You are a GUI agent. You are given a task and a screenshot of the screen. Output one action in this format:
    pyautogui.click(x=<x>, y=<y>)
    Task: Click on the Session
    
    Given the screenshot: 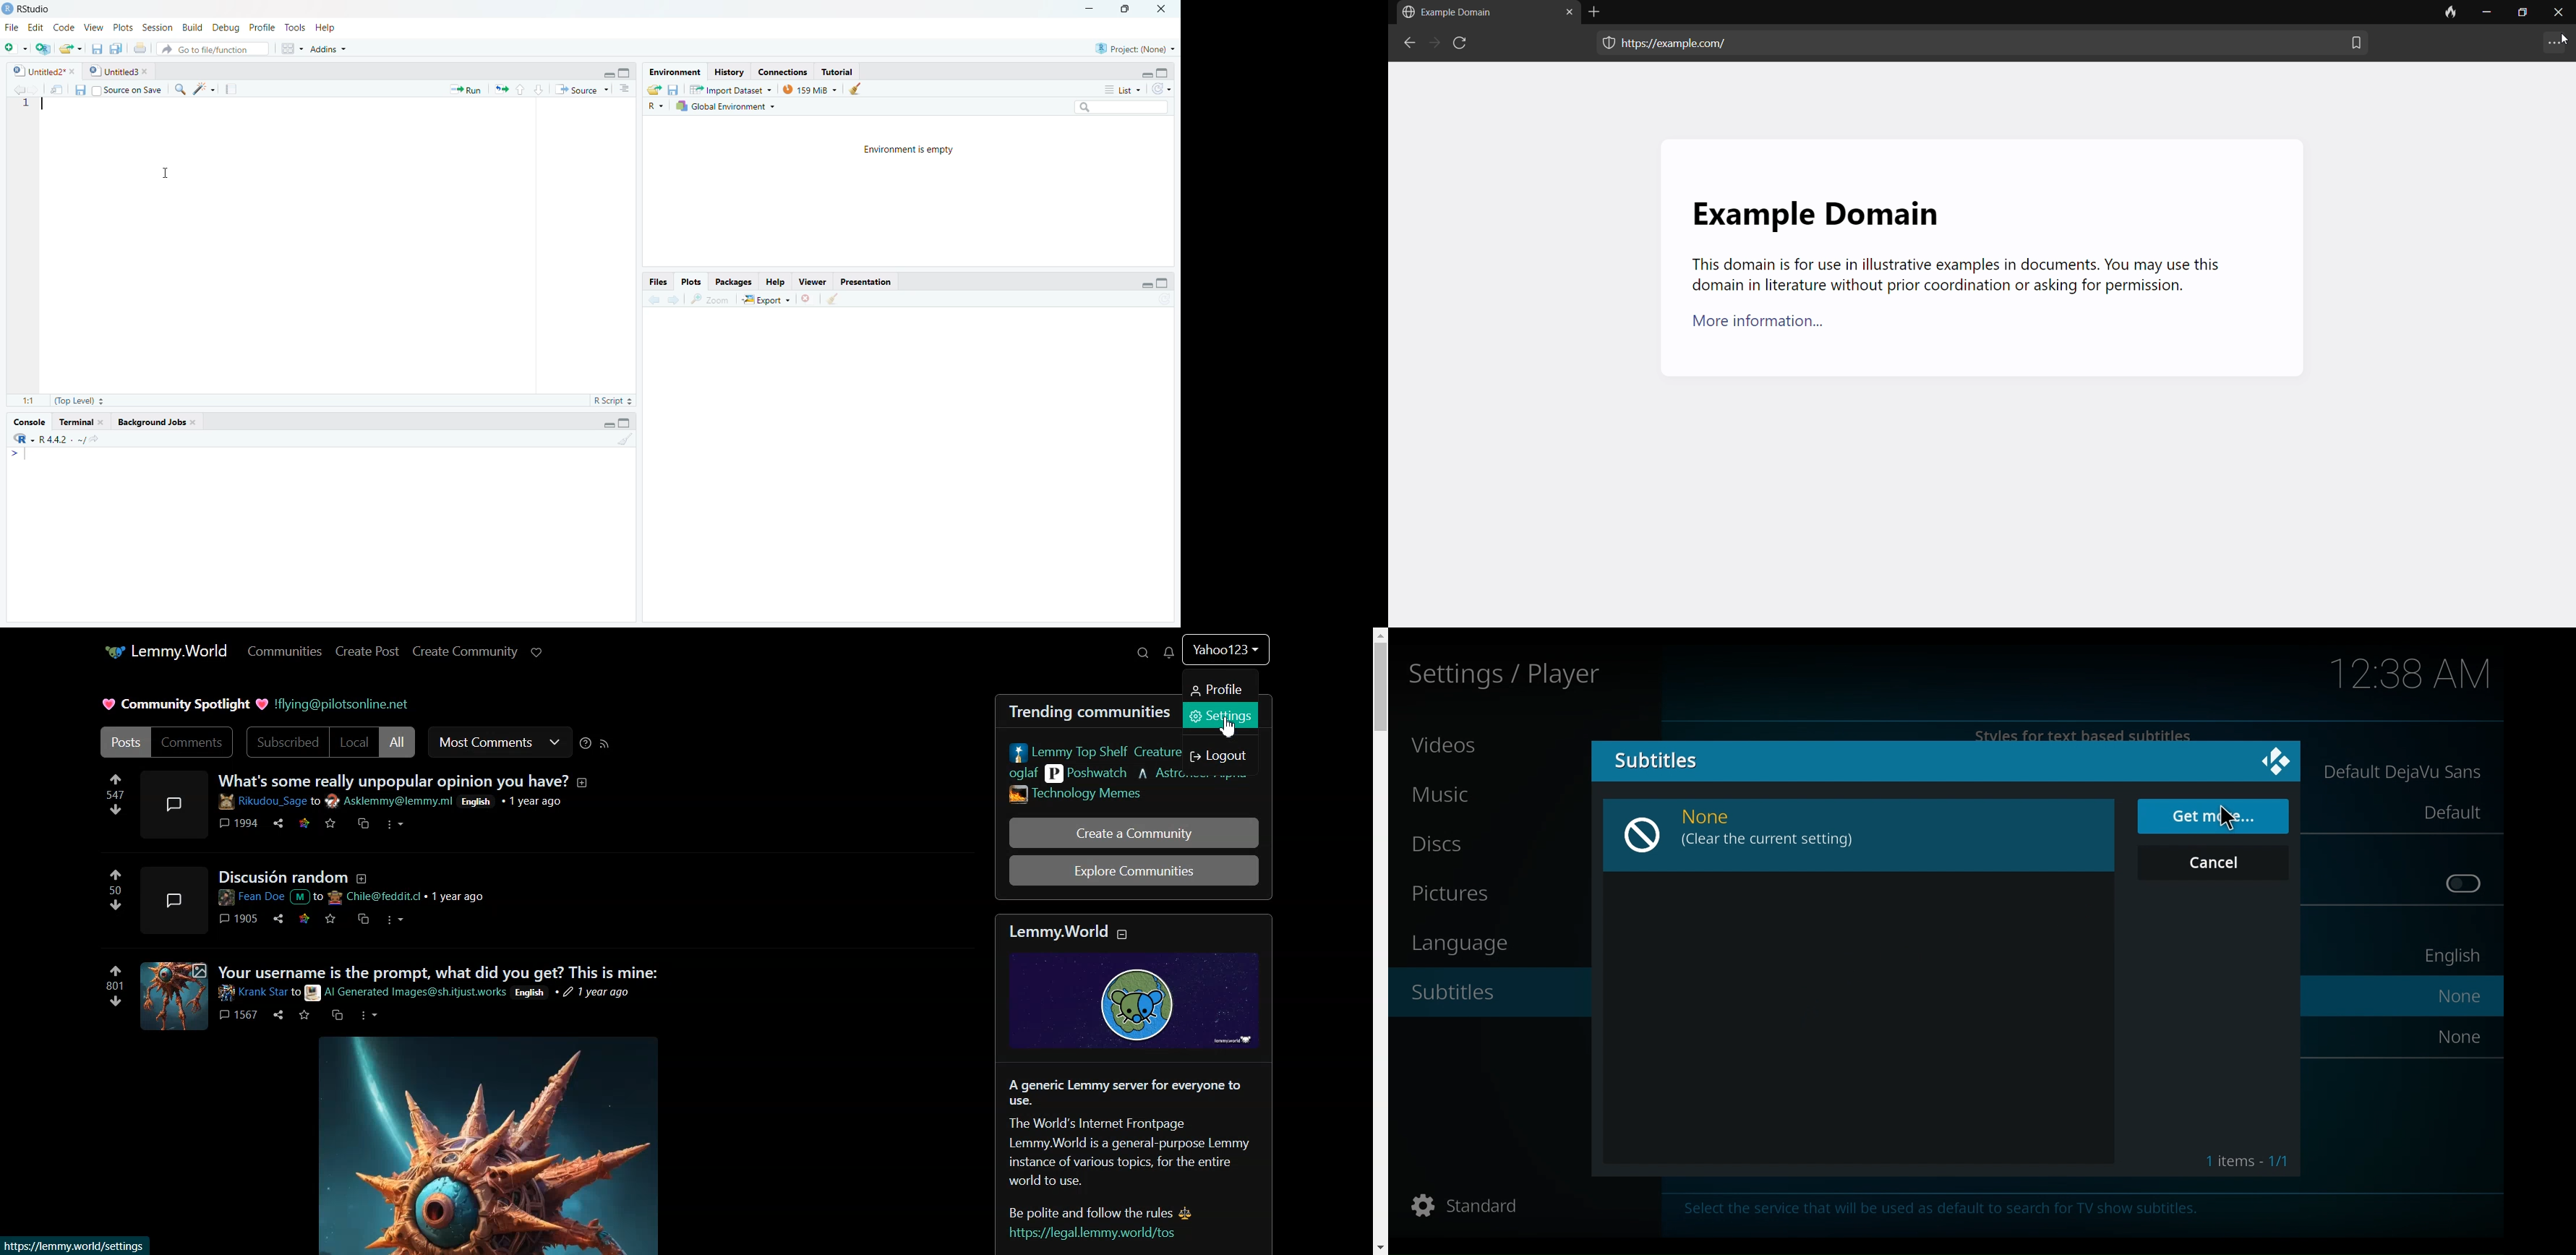 What is the action you would take?
    pyautogui.click(x=158, y=29)
    